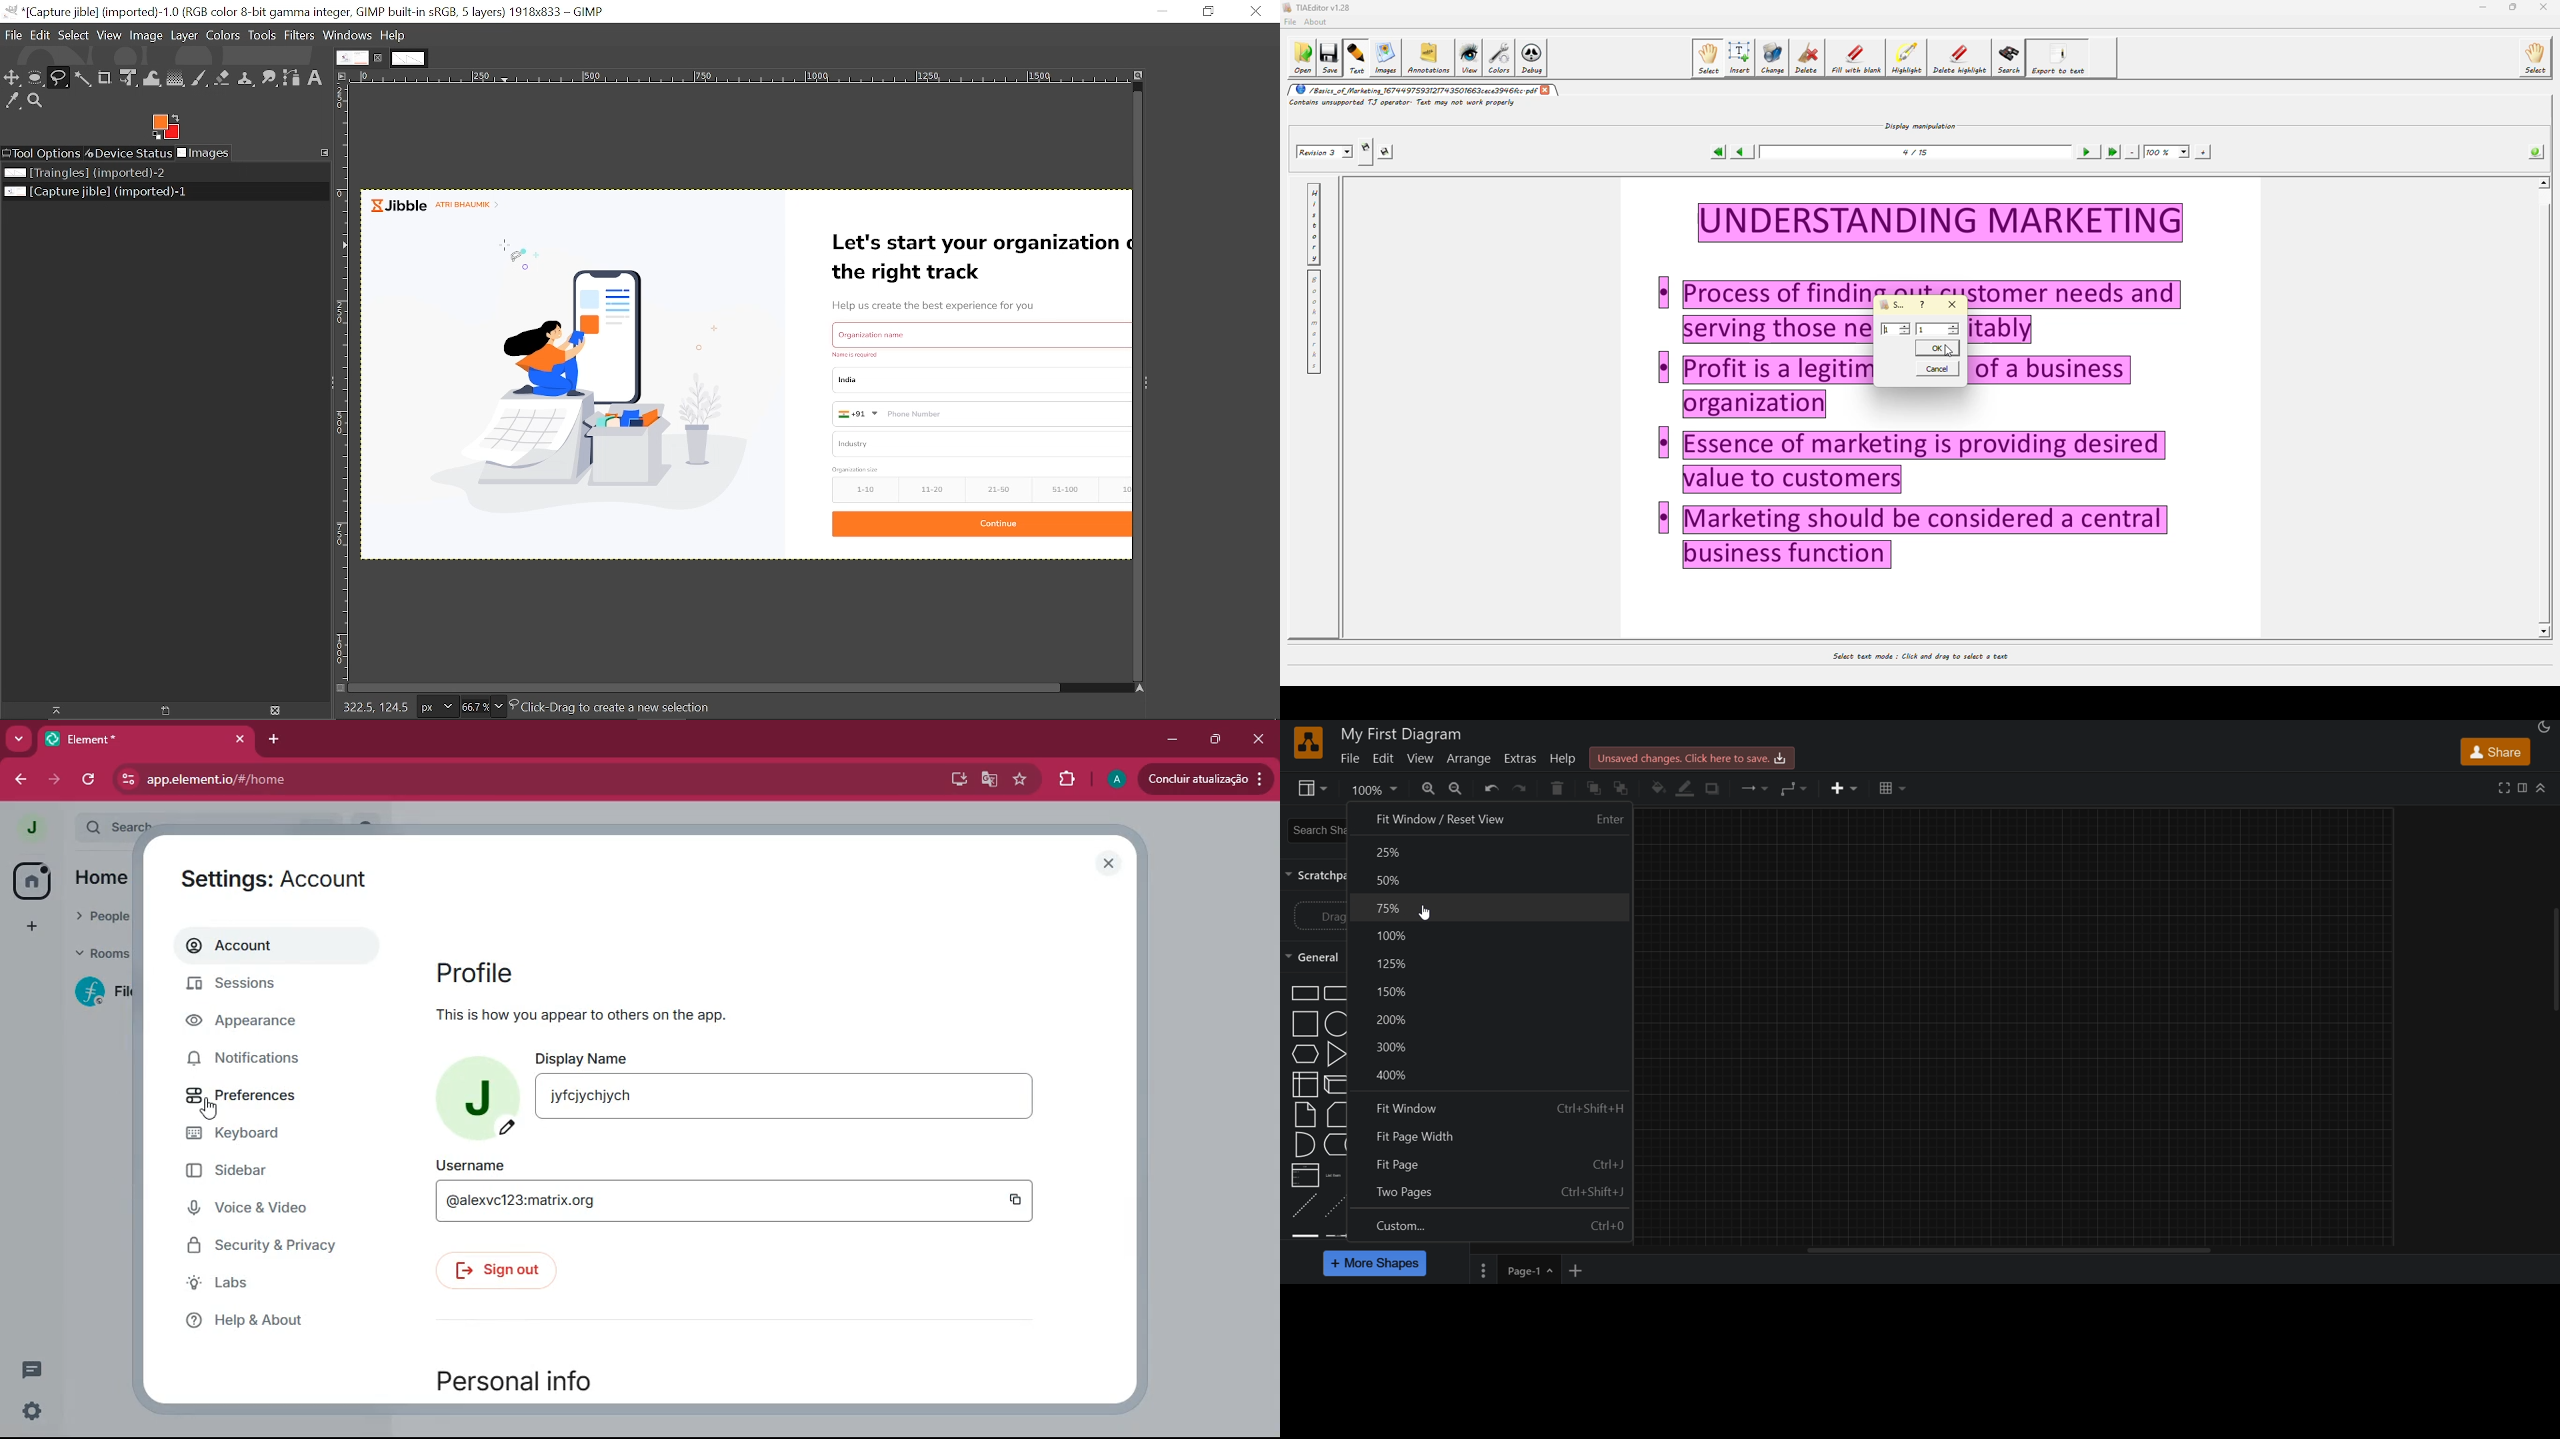 The height and width of the screenshot is (1456, 2576). What do you see at coordinates (36, 879) in the screenshot?
I see `home` at bounding box center [36, 879].